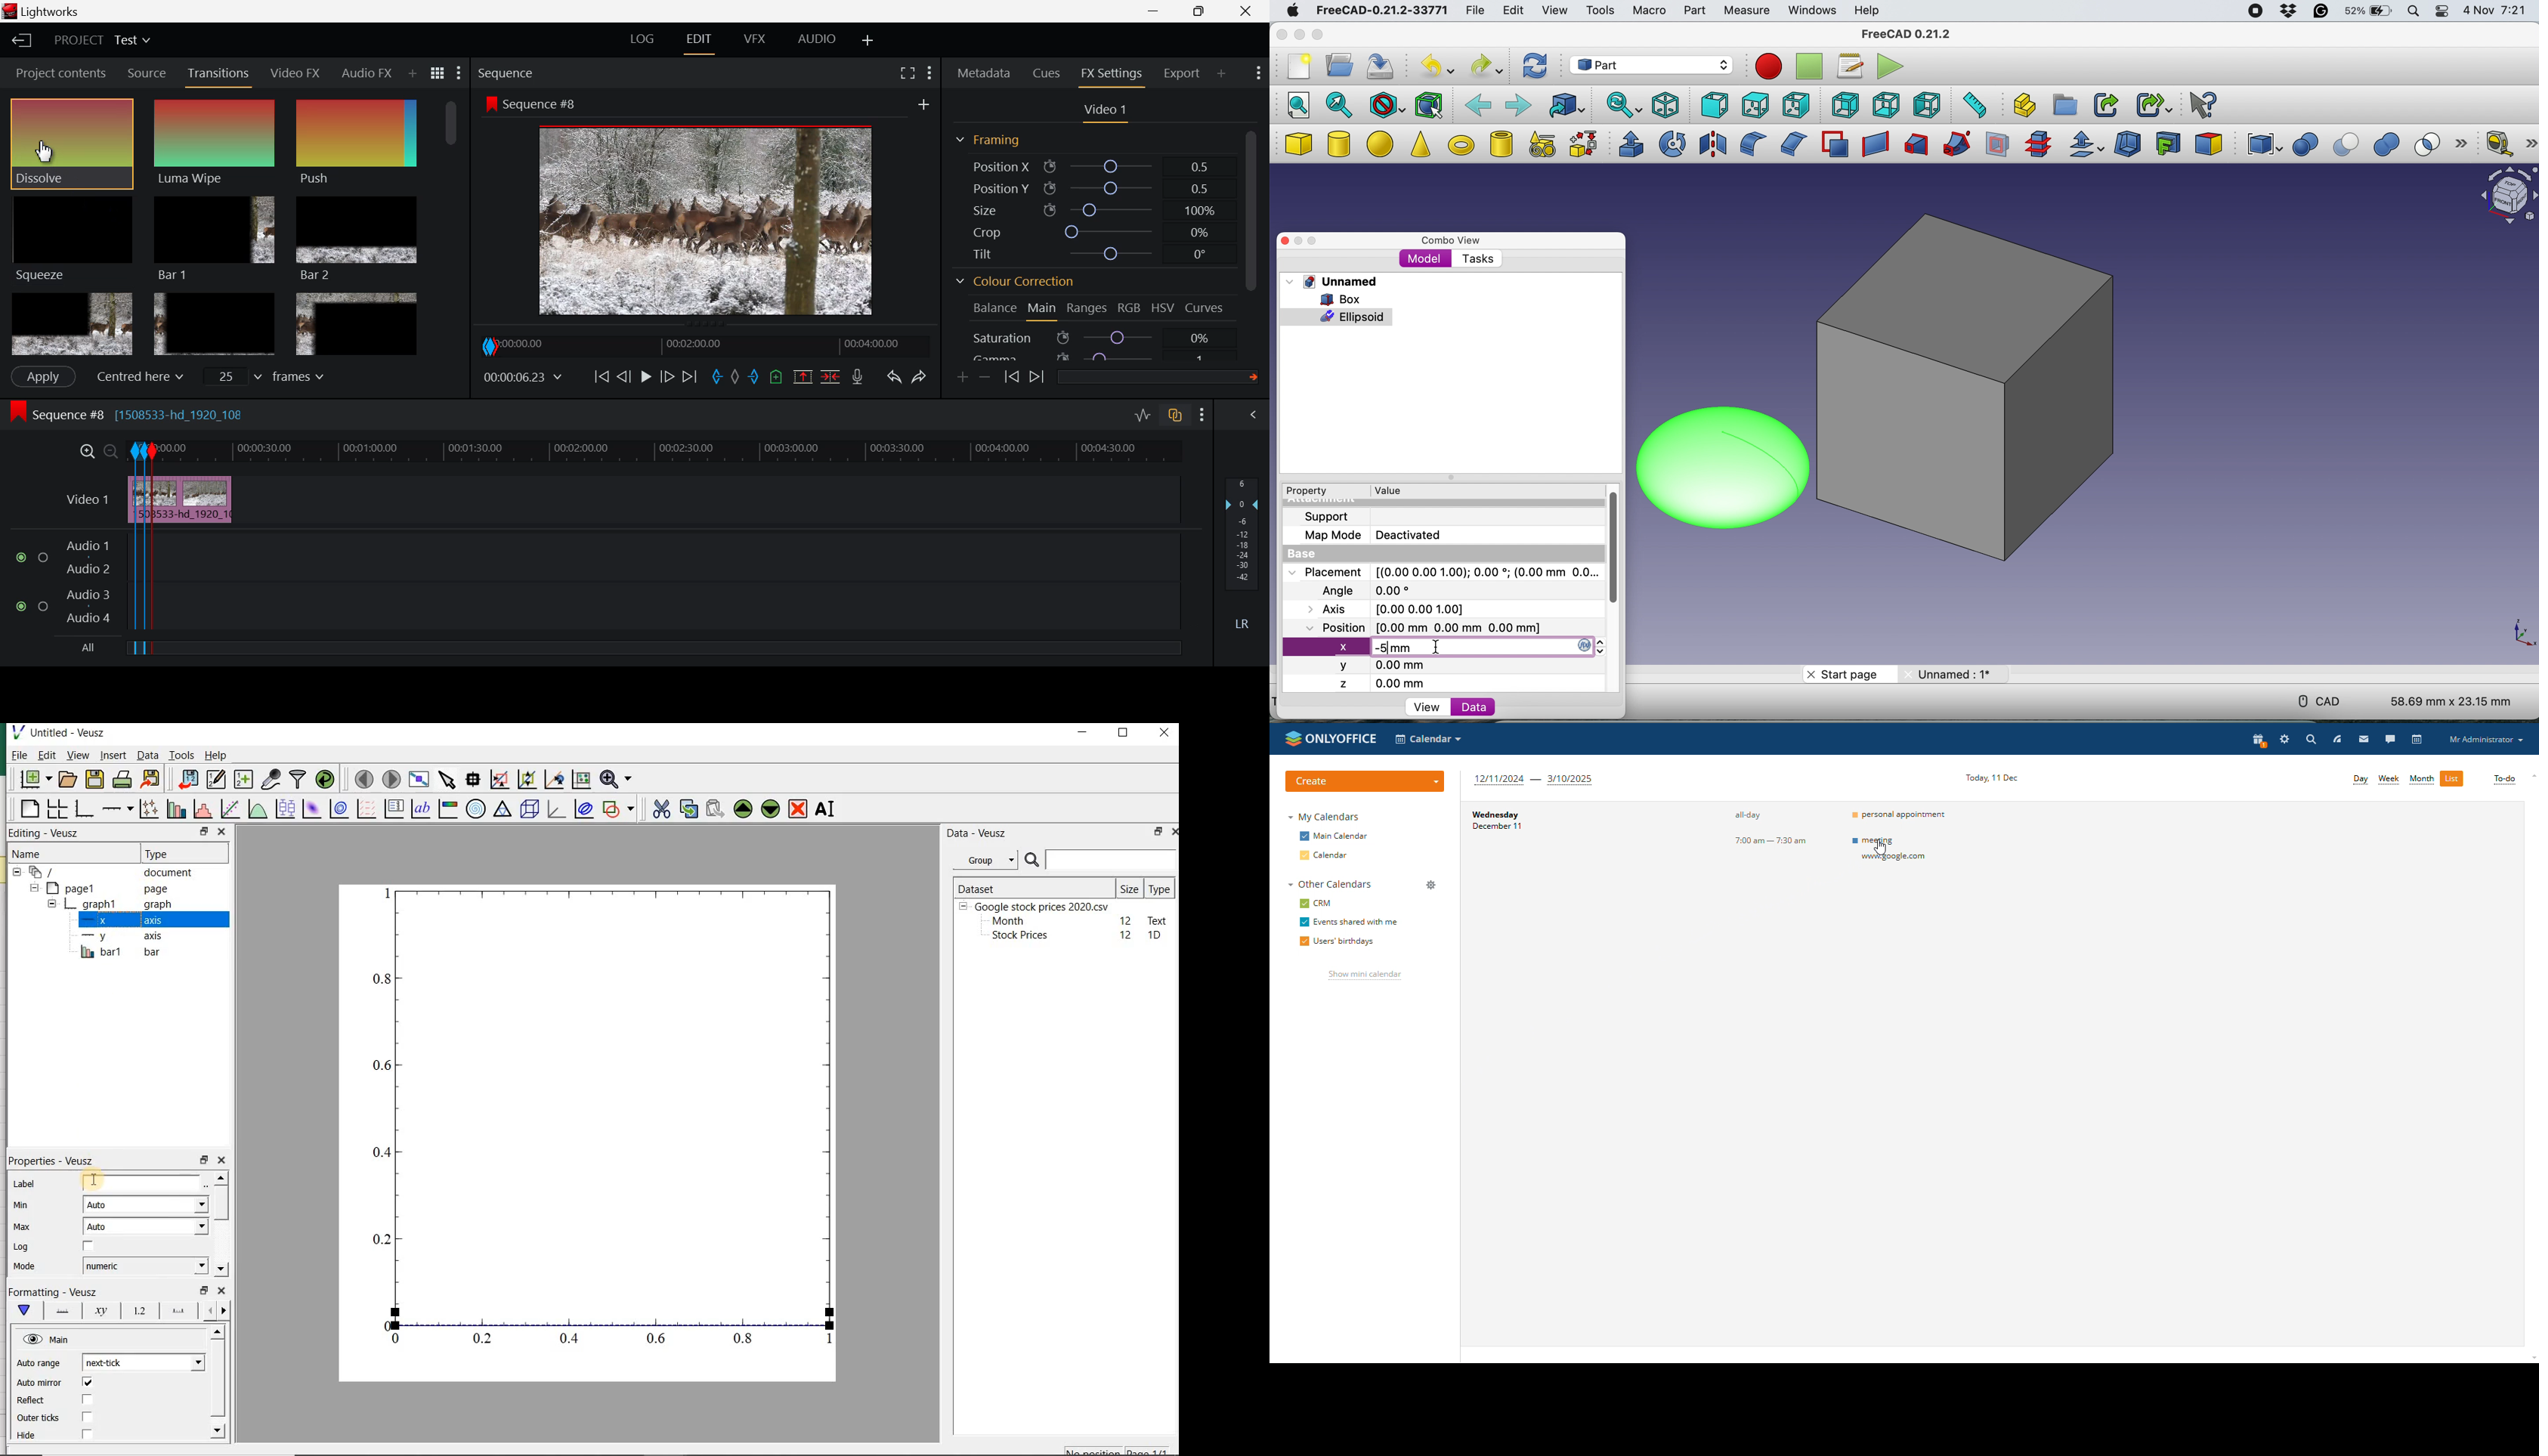  What do you see at coordinates (920, 374) in the screenshot?
I see `Redo` at bounding box center [920, 374].